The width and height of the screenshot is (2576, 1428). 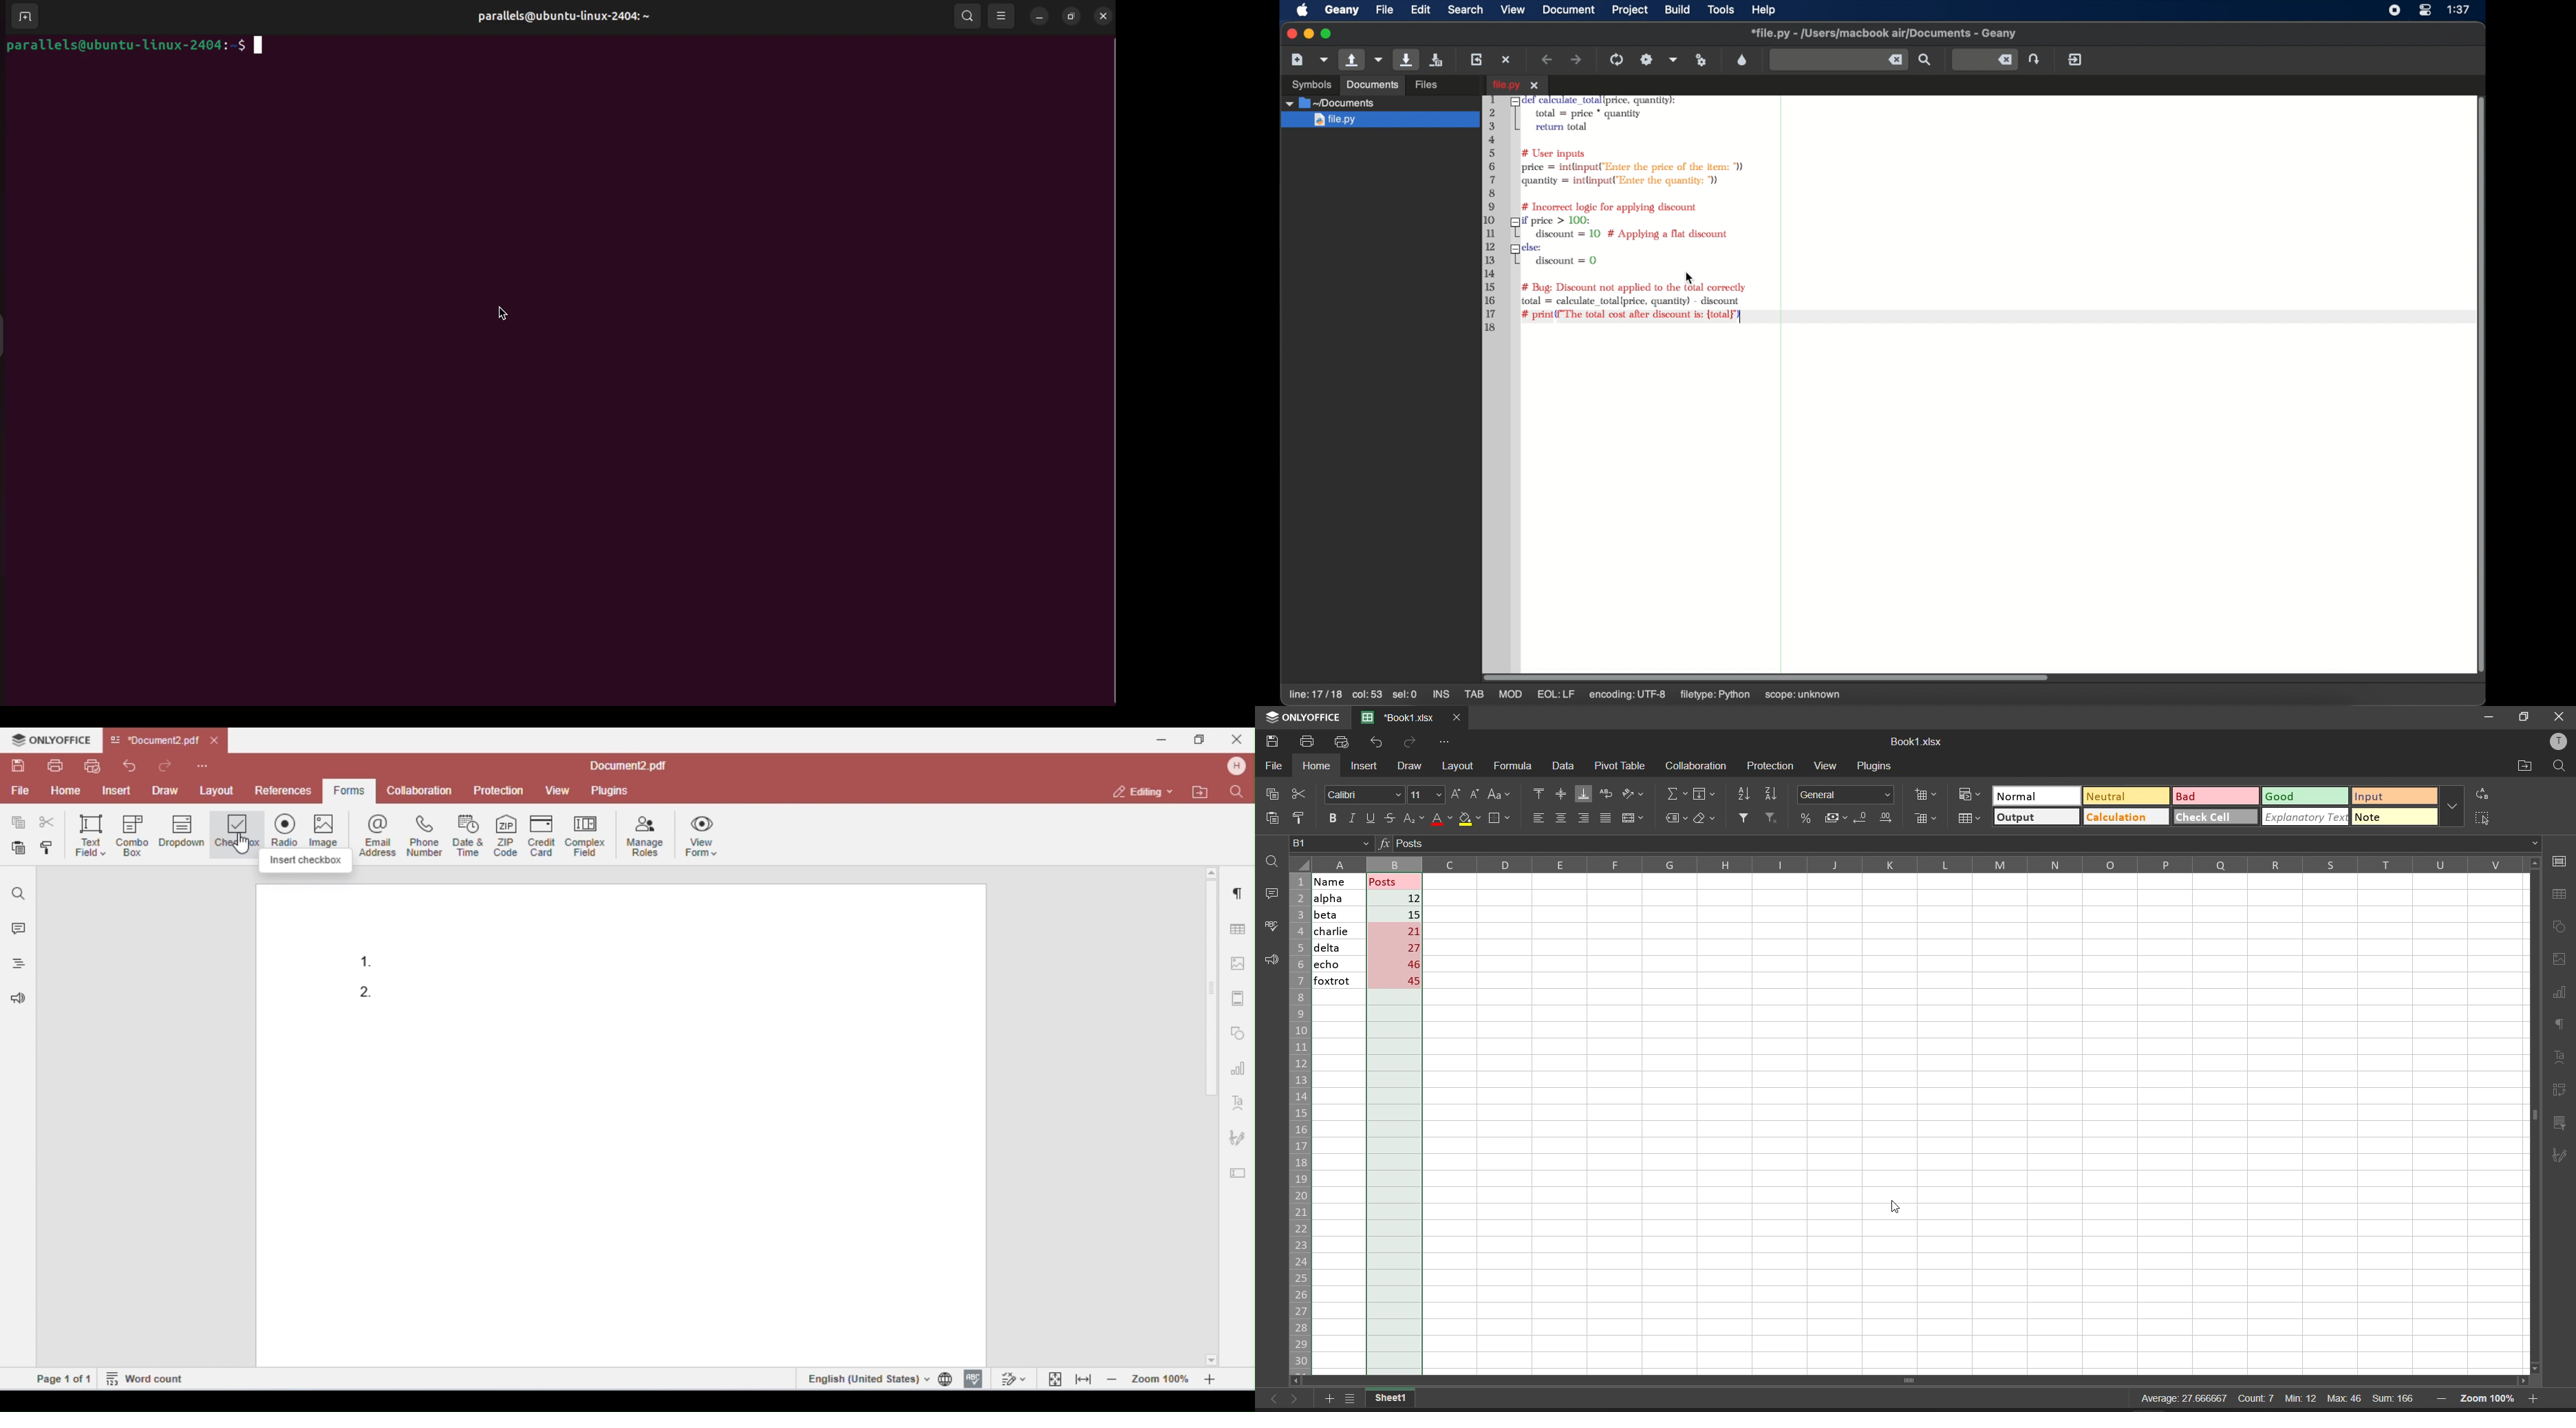 What do you see at coordinates (1973, 795) in the screenshot?
I see `conditional format` at bounding box center [1973, 795].